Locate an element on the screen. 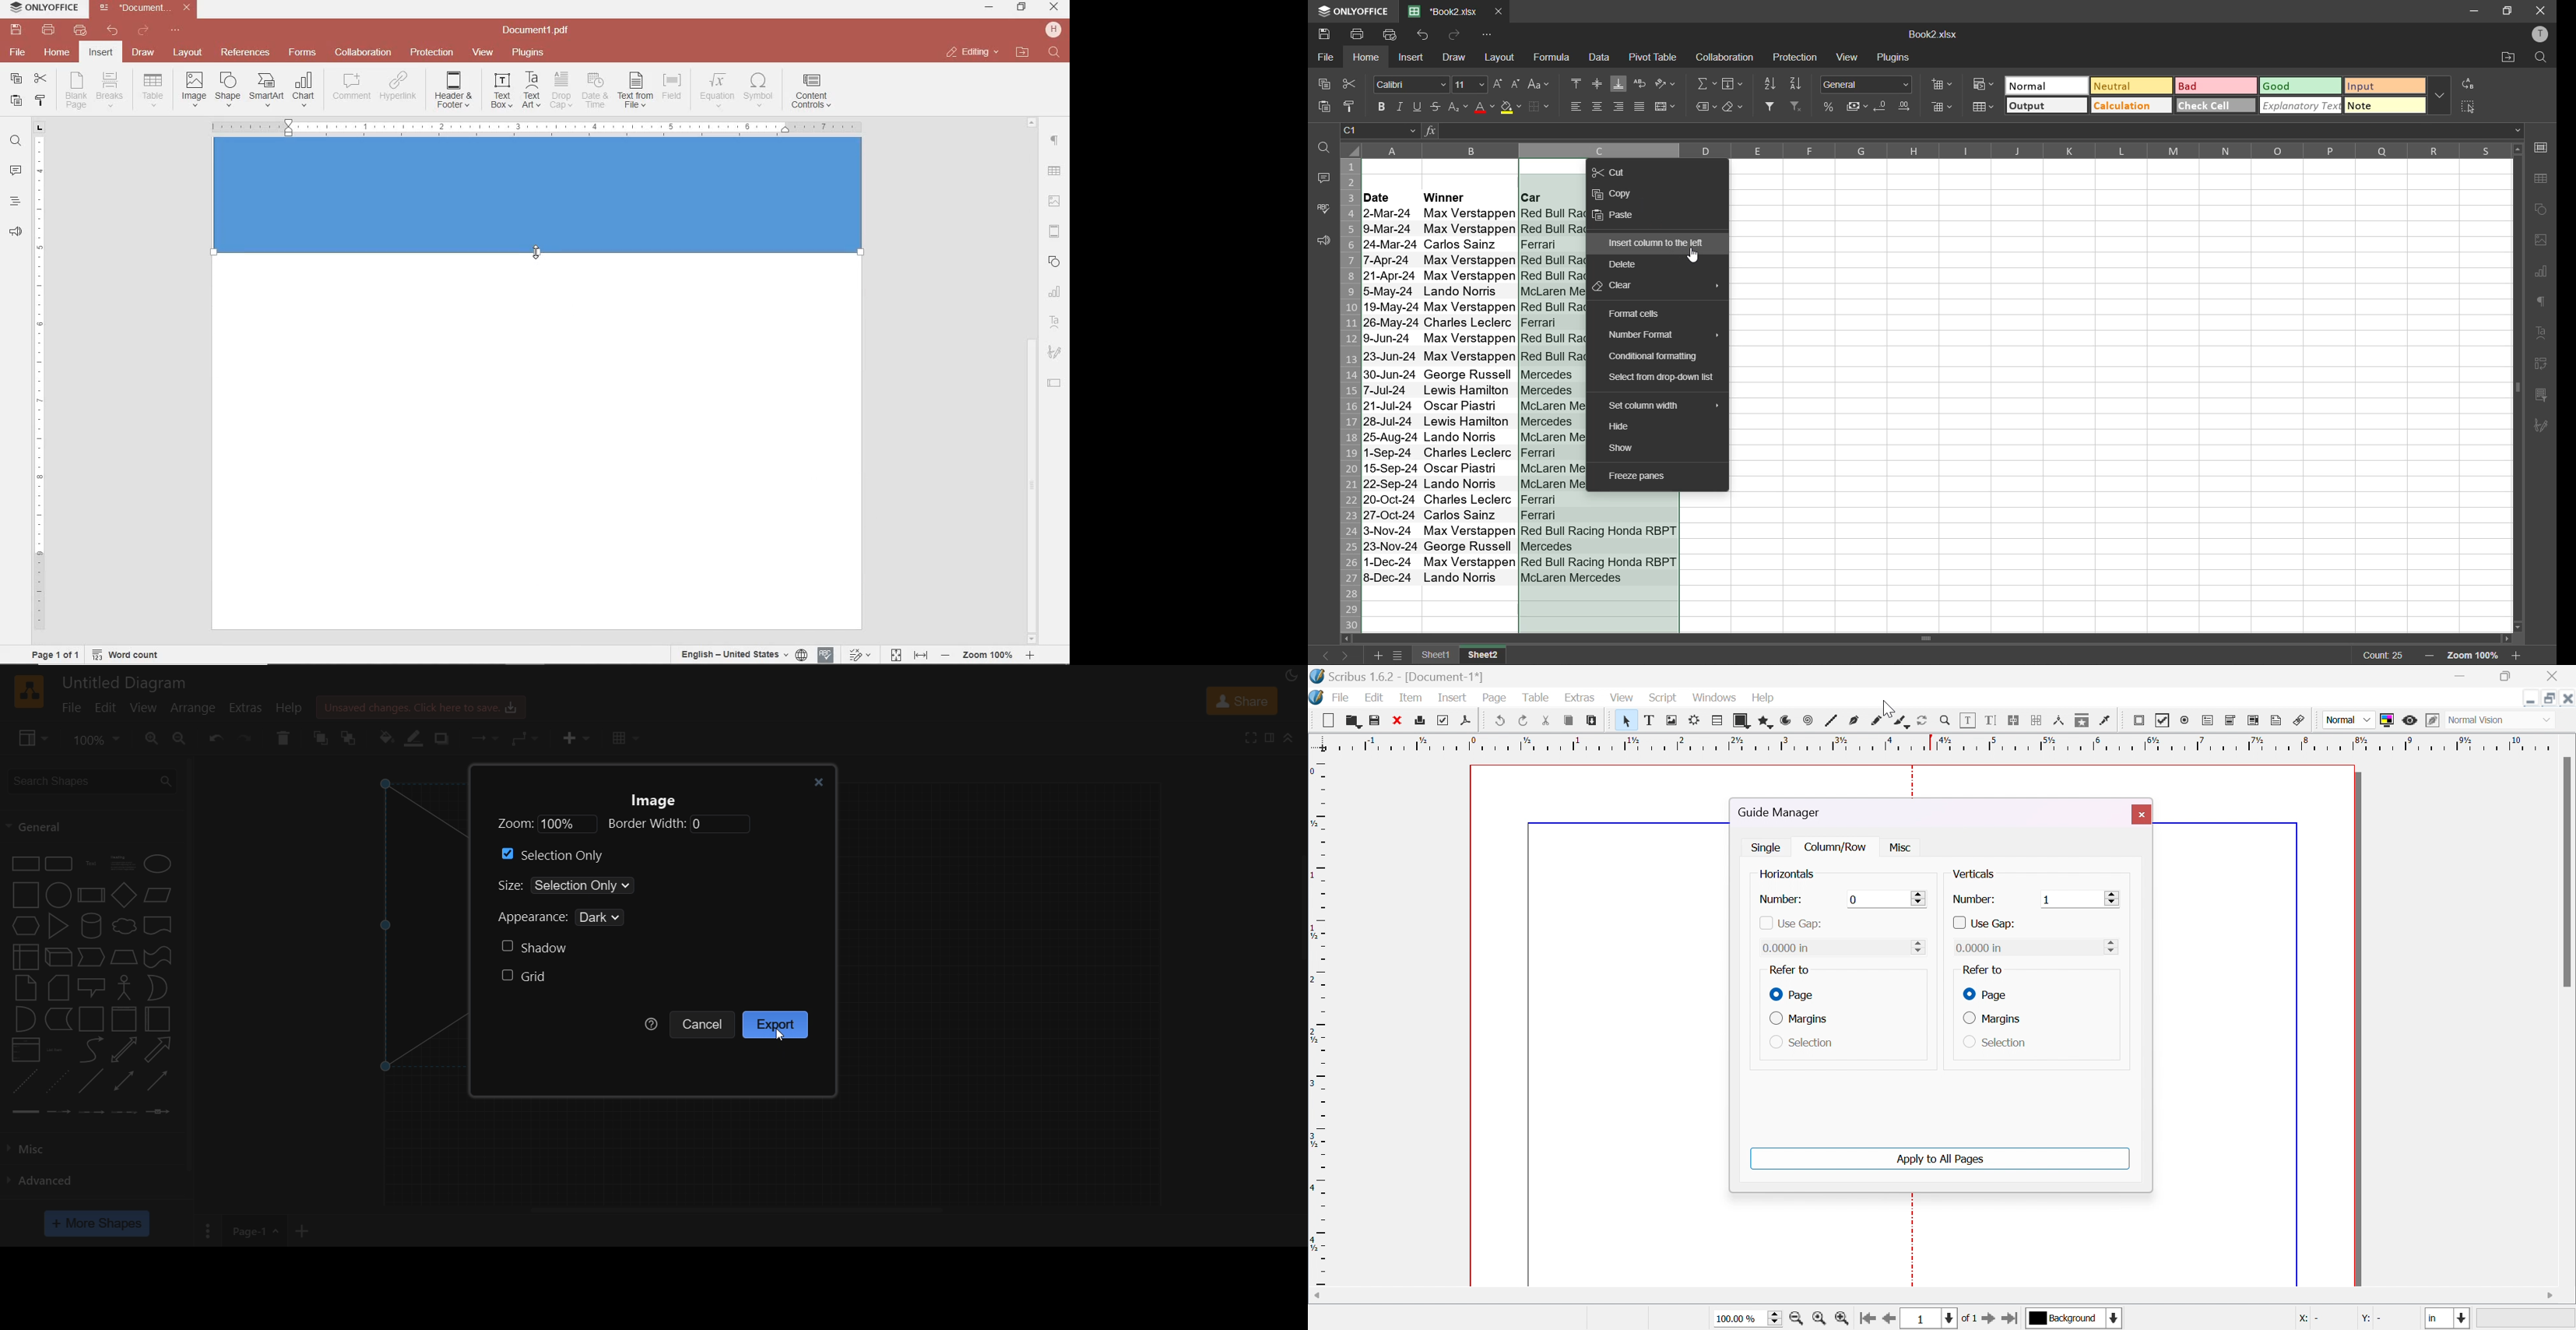  COMMENT is located at coordinates (353, 87).